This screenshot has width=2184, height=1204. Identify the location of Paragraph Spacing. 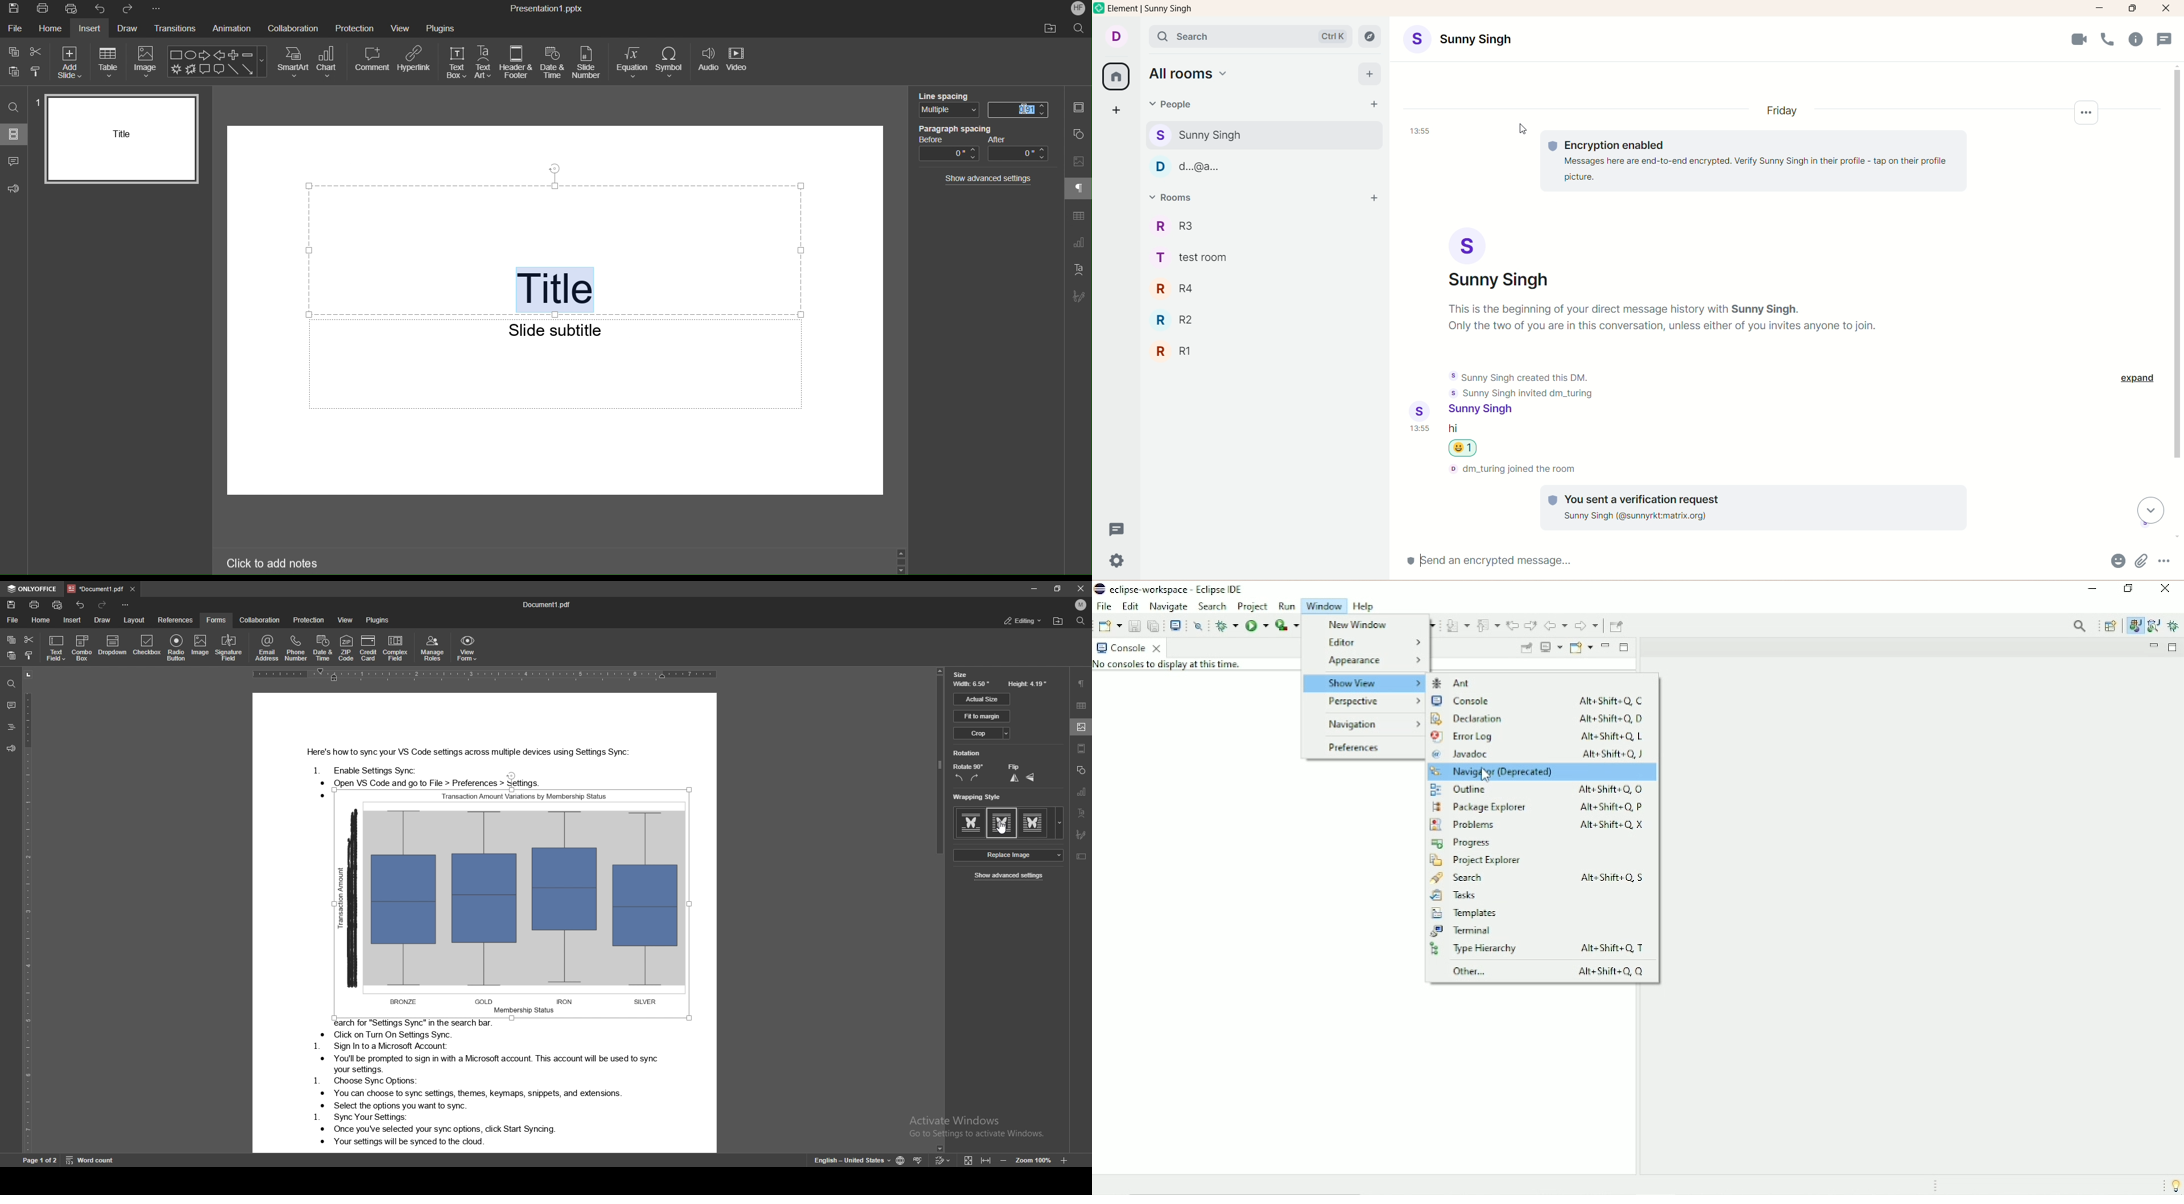
(955, 129).